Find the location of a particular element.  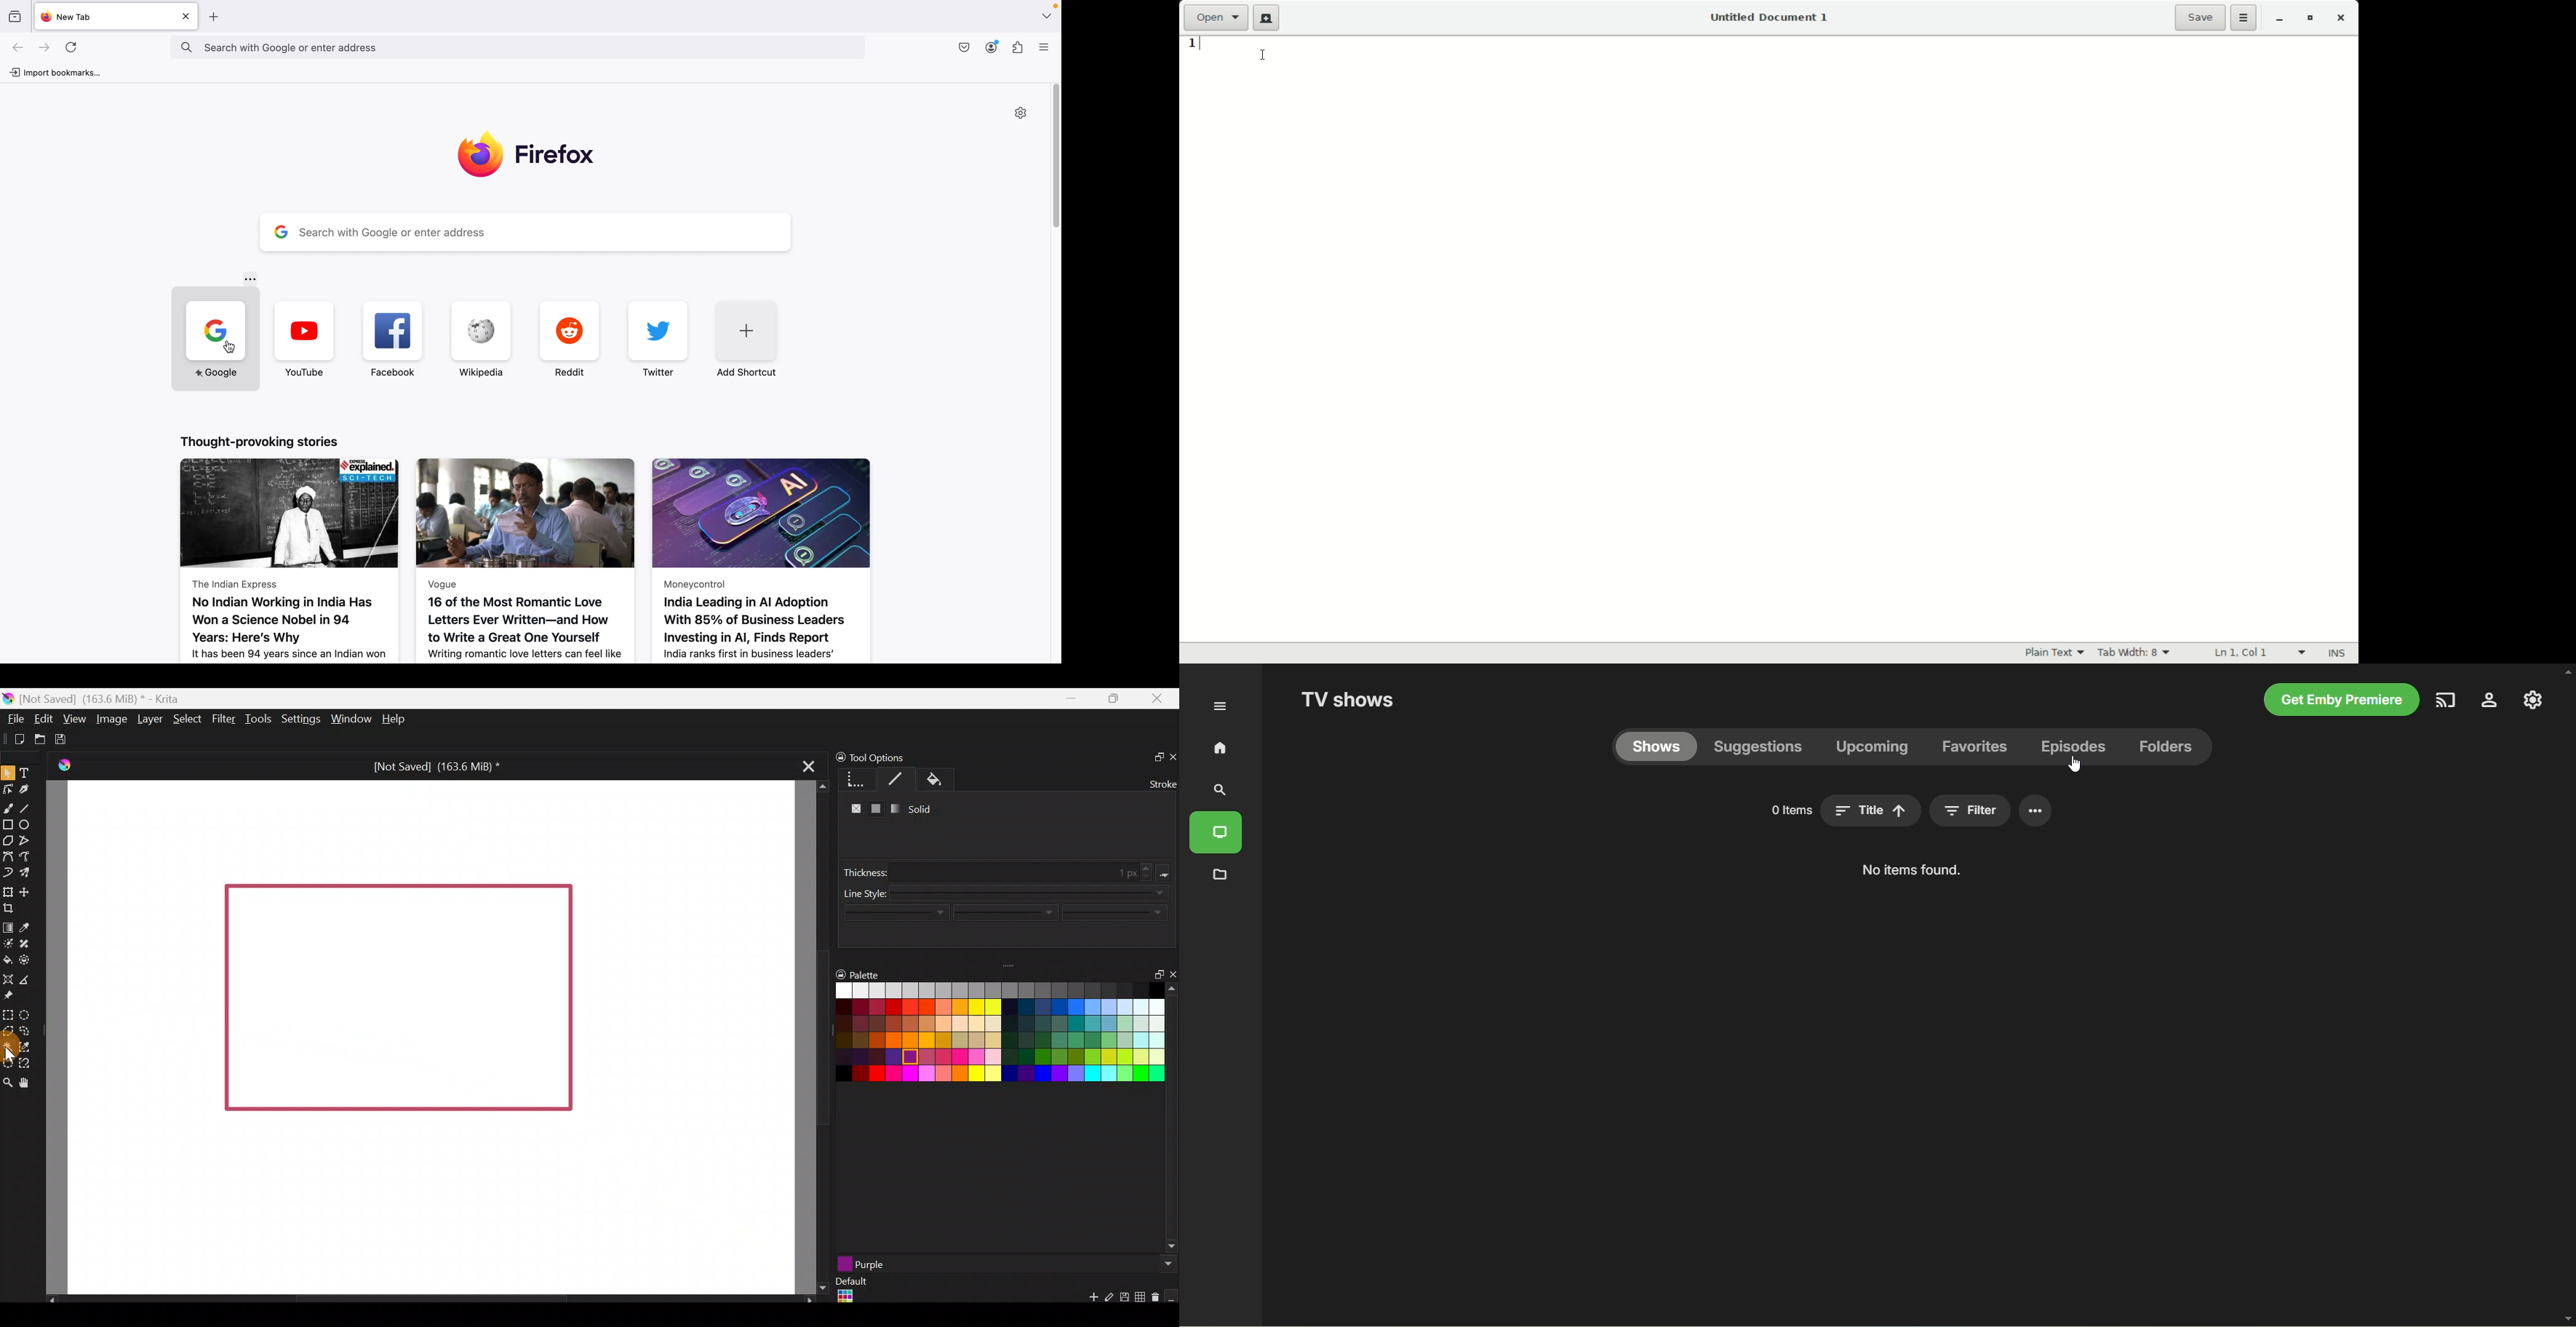

Stroke is located at coordinates (1158, 781).